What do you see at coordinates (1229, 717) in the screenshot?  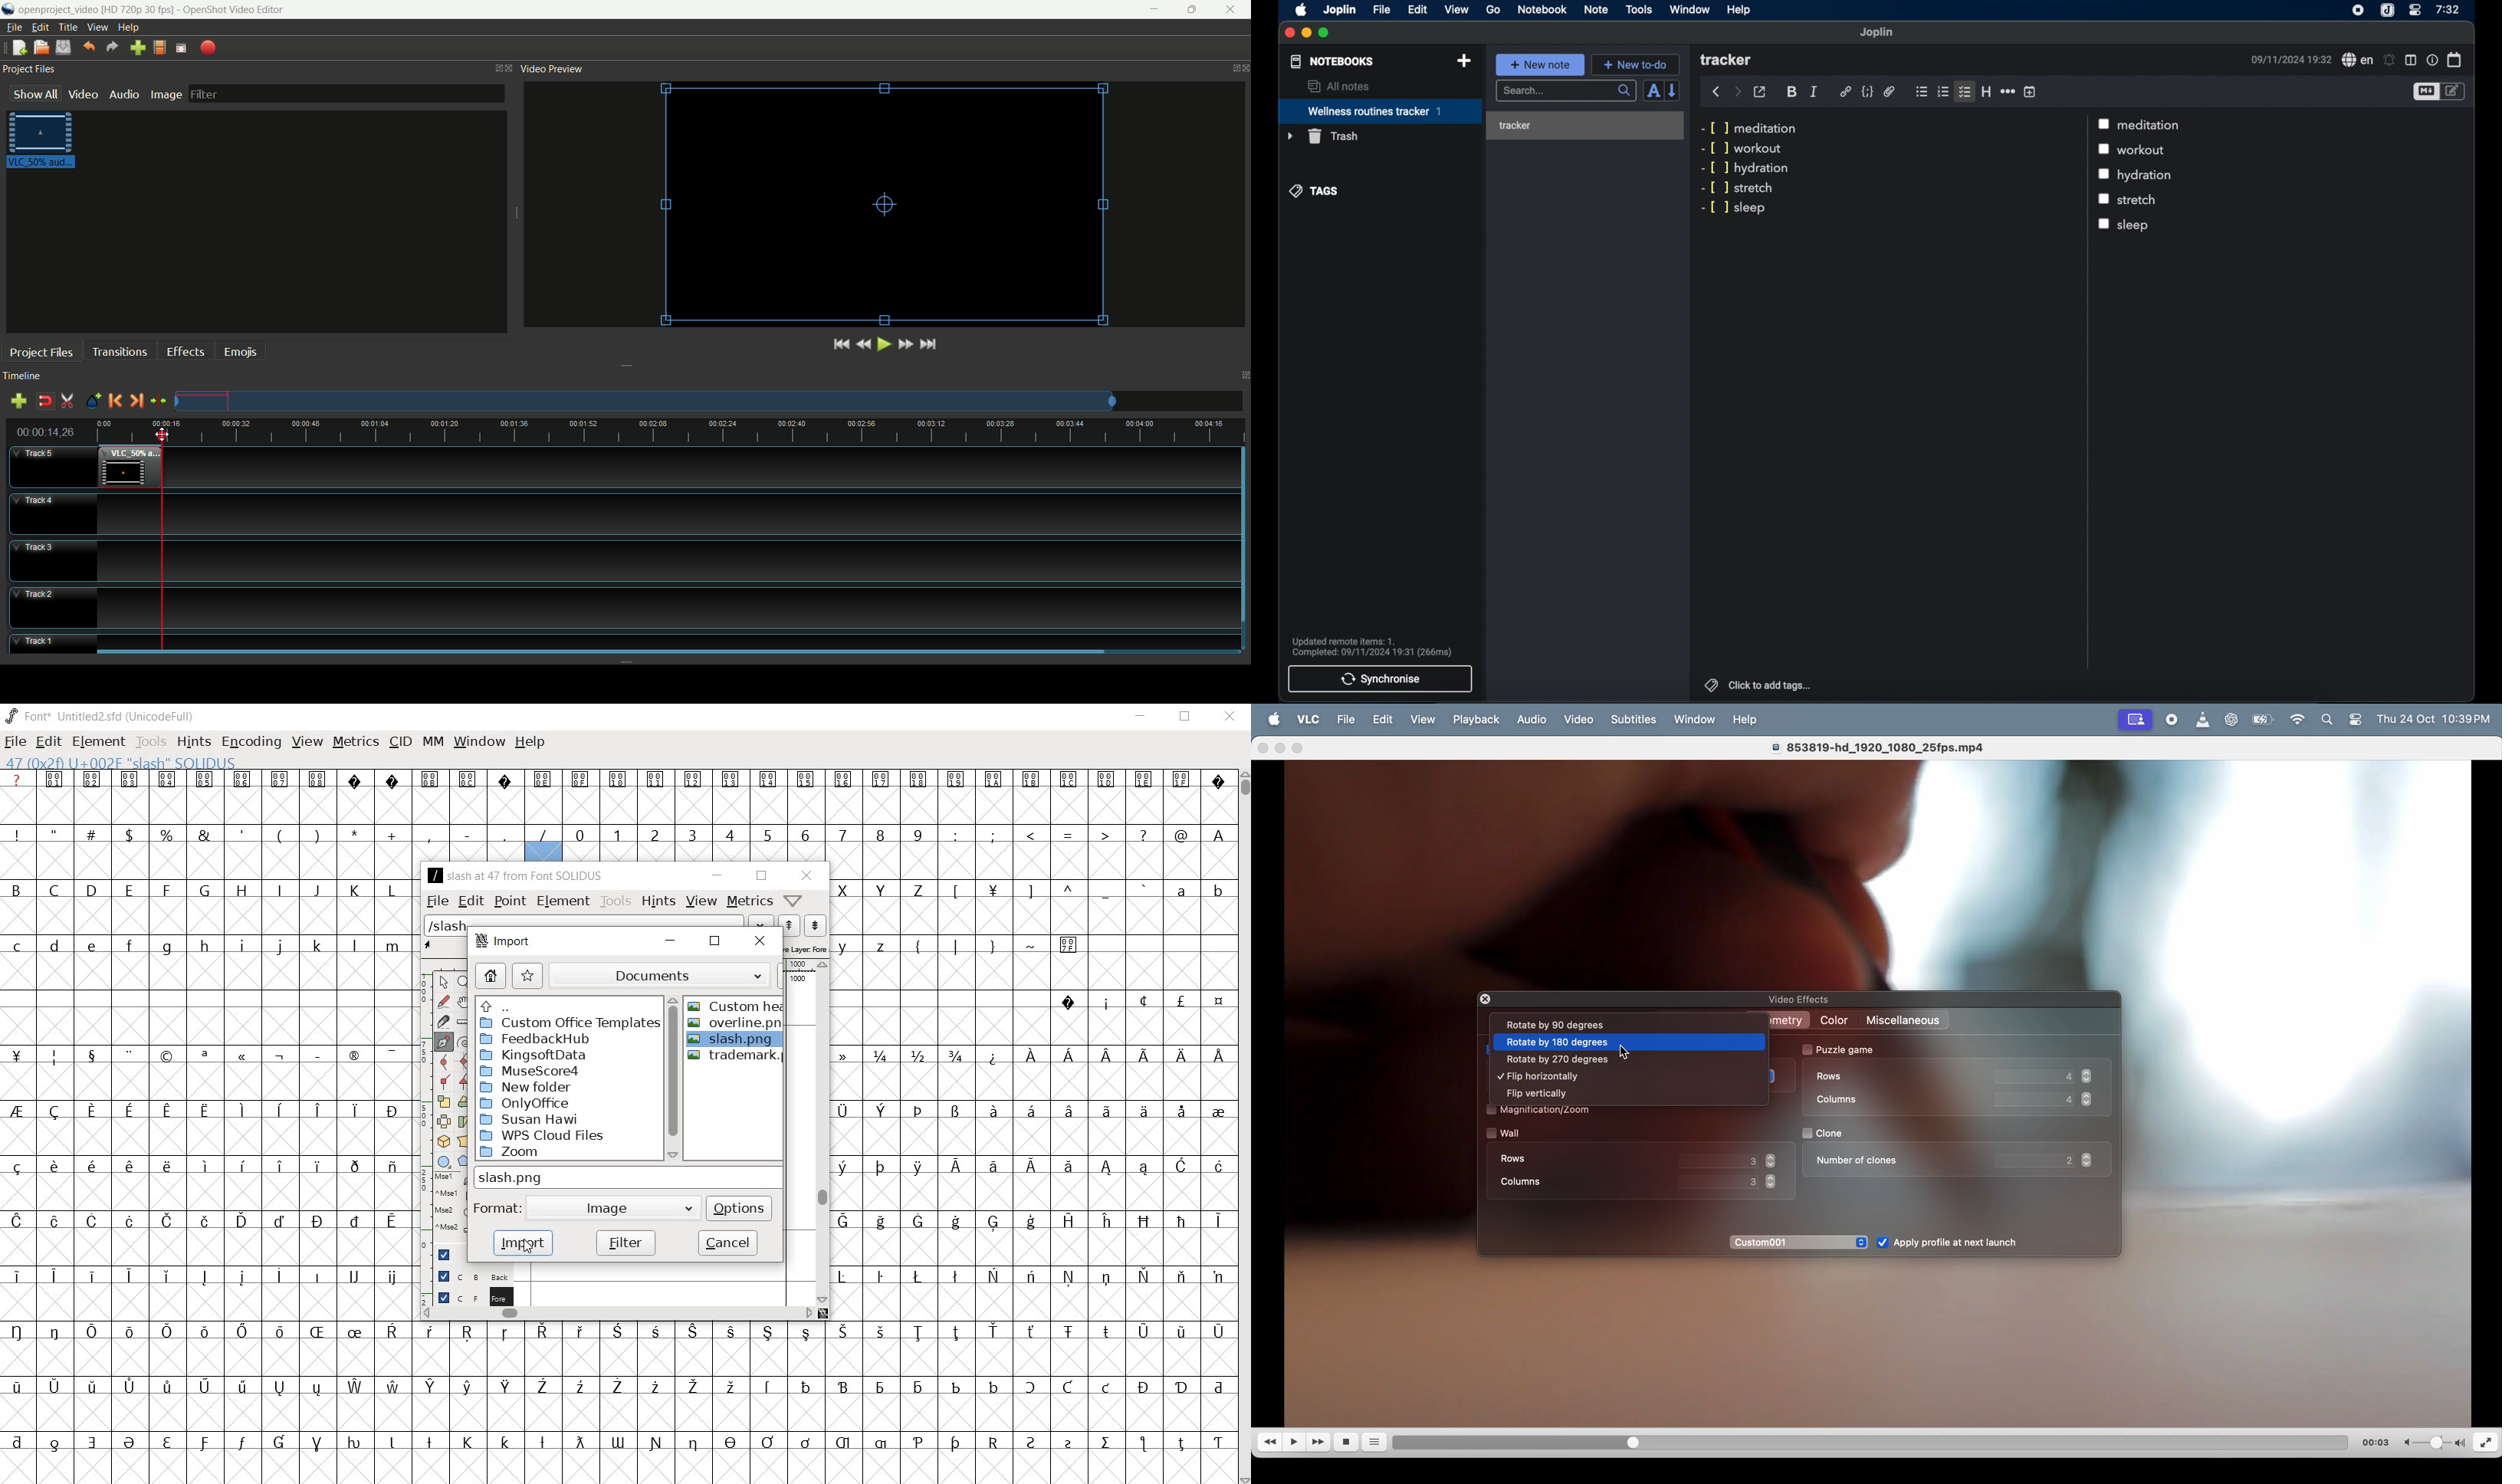 I see `CLOSE` at bounding box center [1229, 717].